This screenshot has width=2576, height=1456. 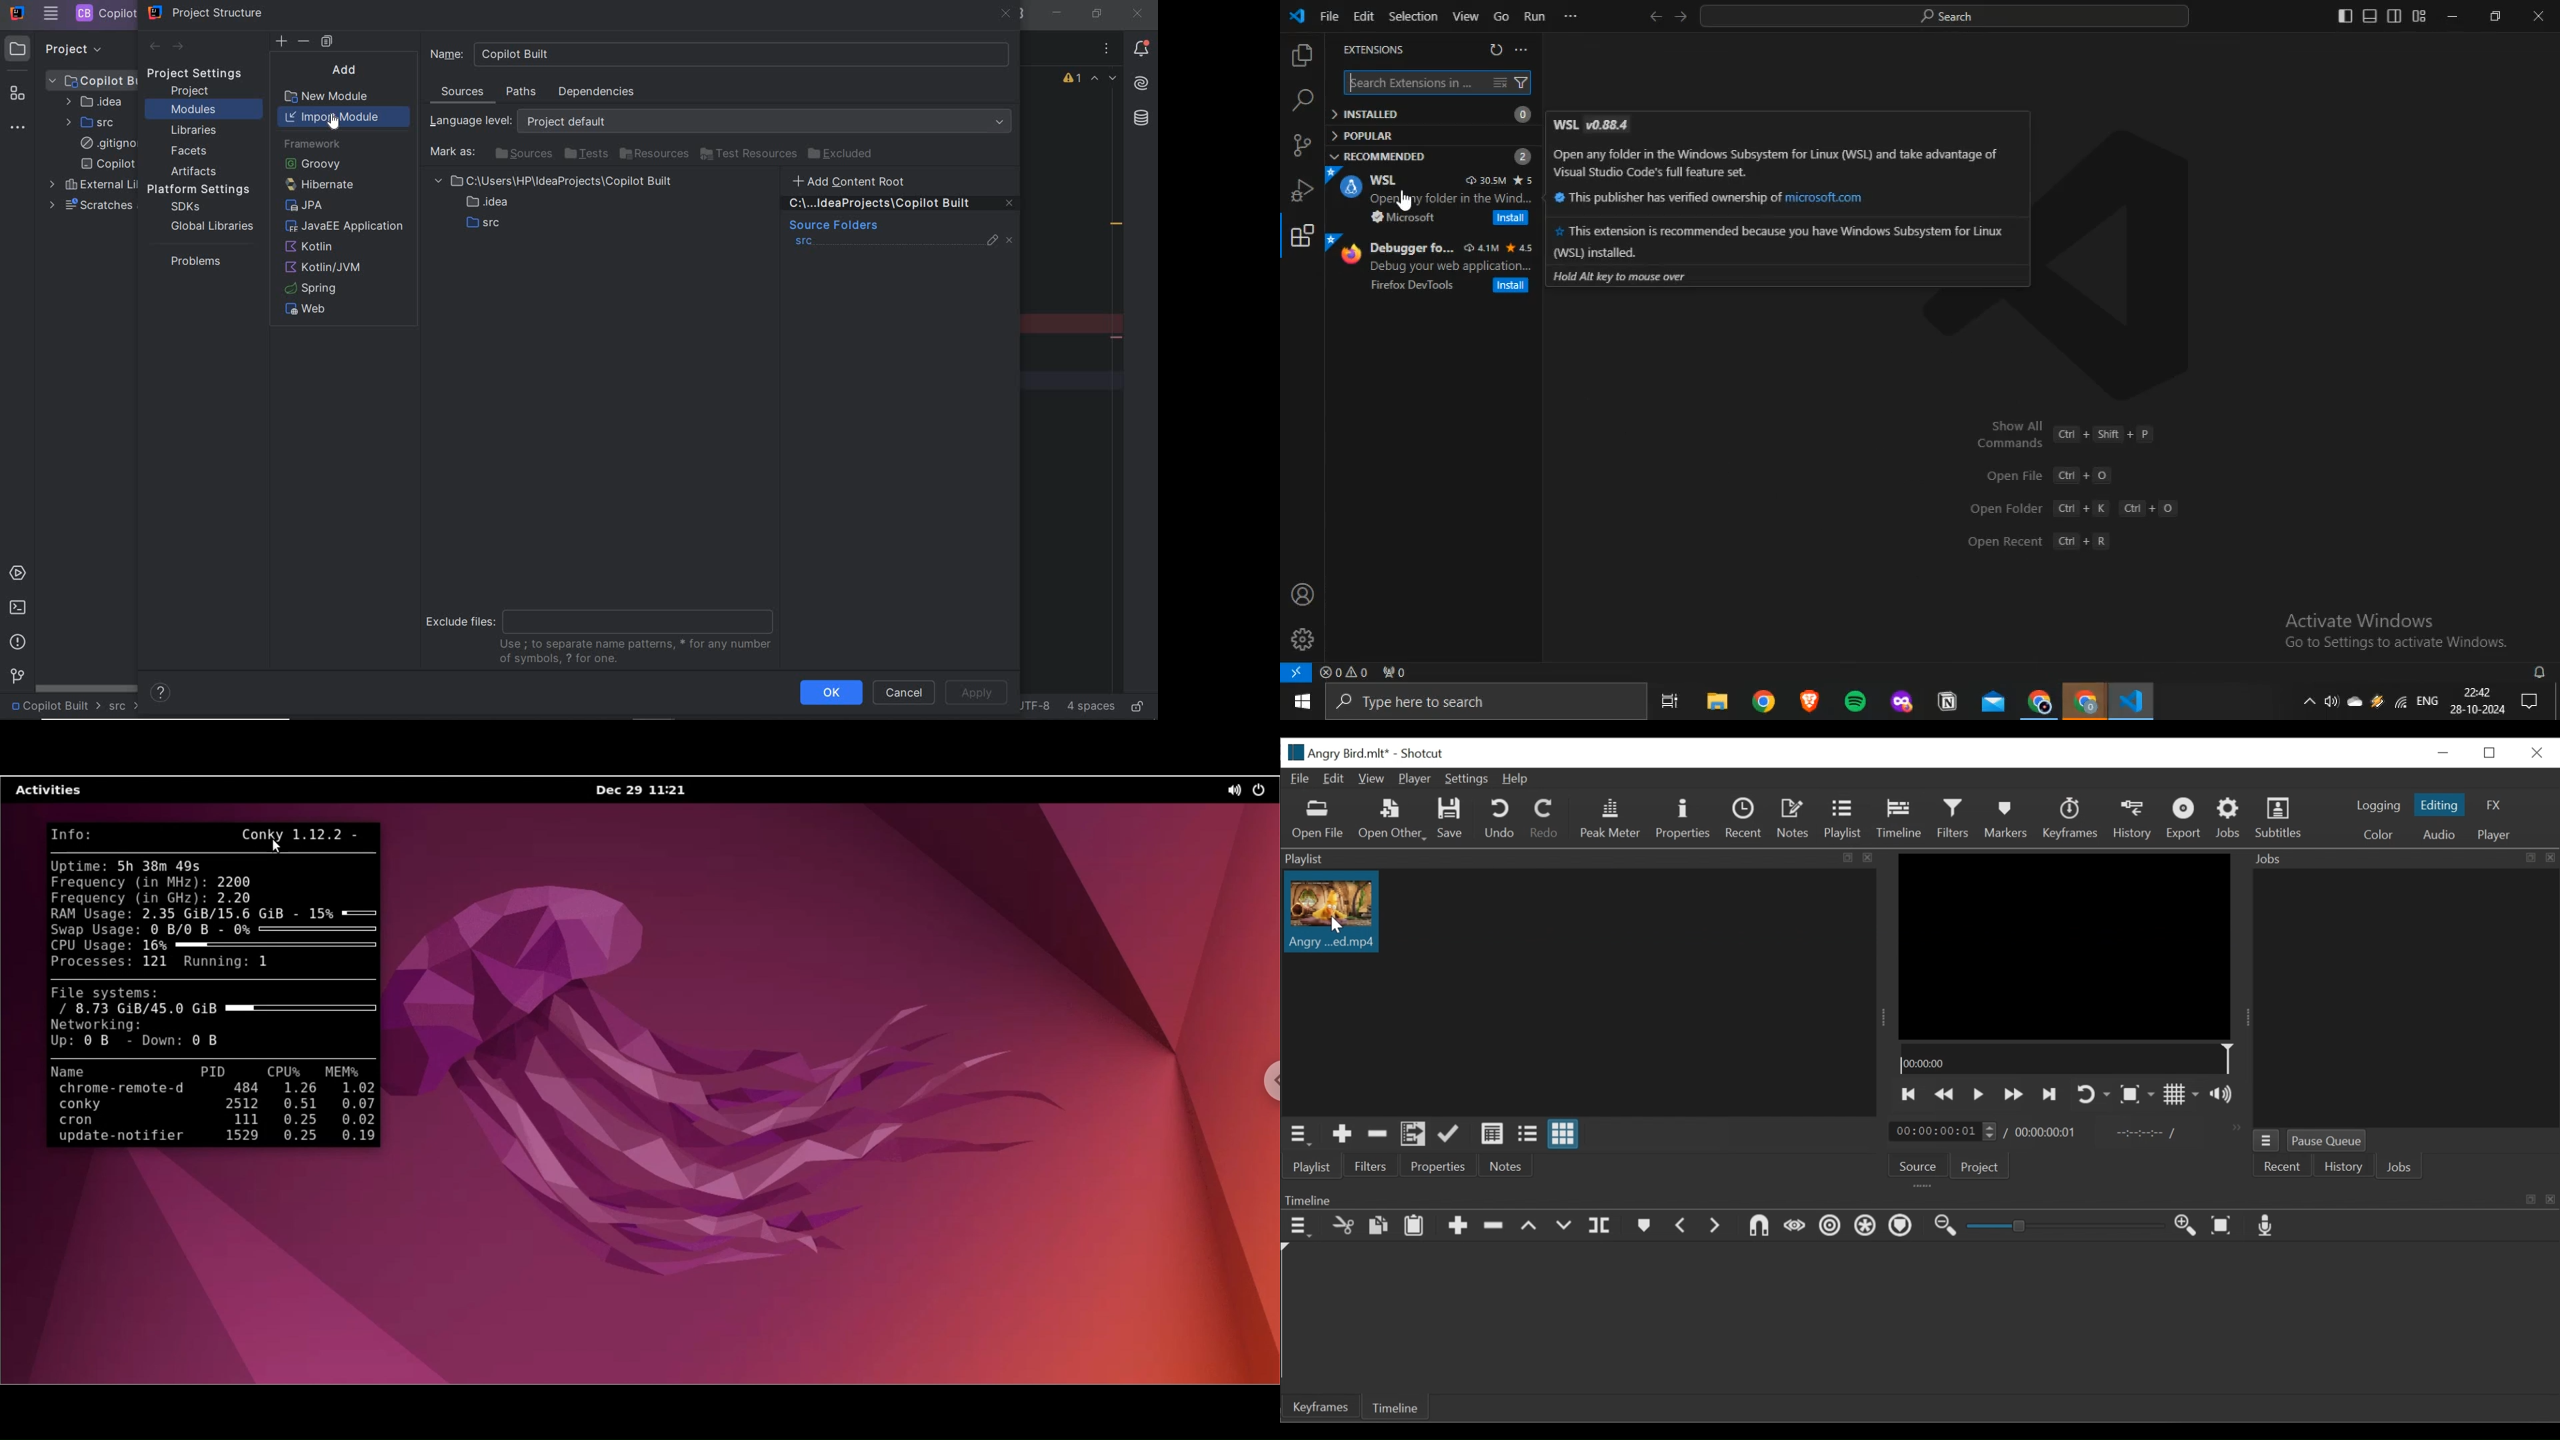 I want to click on jpa, so click(x=305, y=208).